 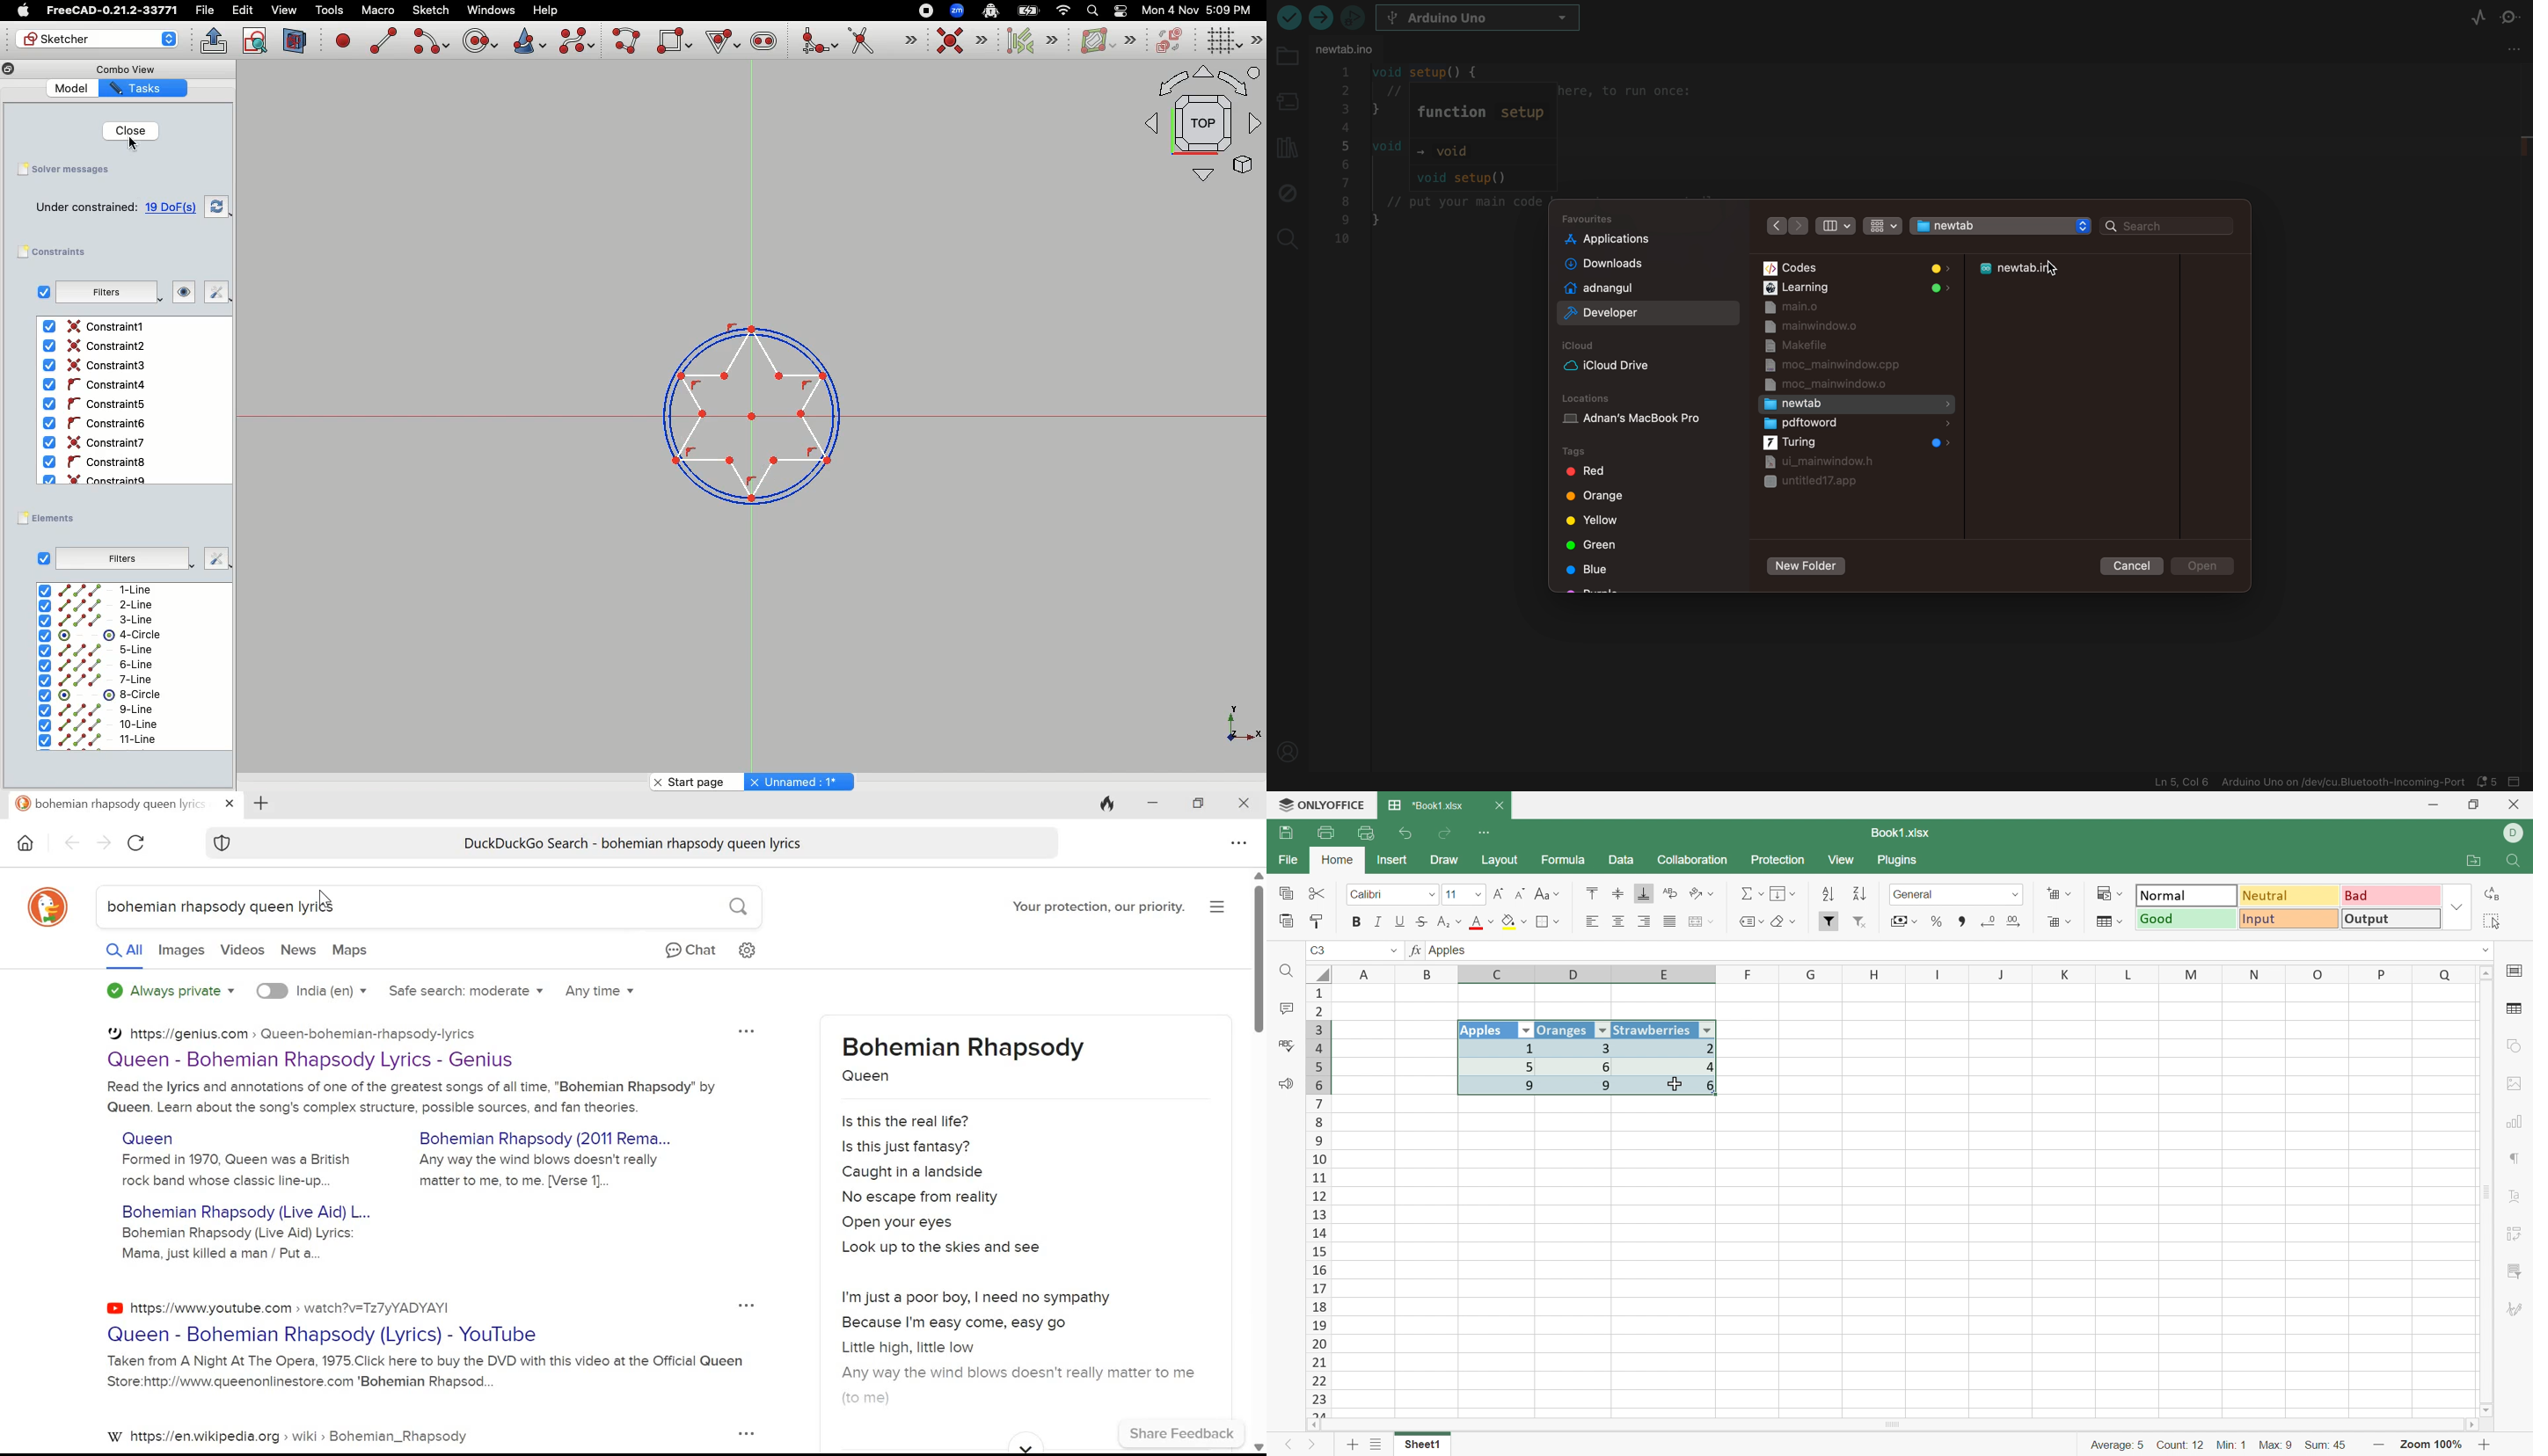 I want to click on Quick Print, so click(x=1367, y=833).